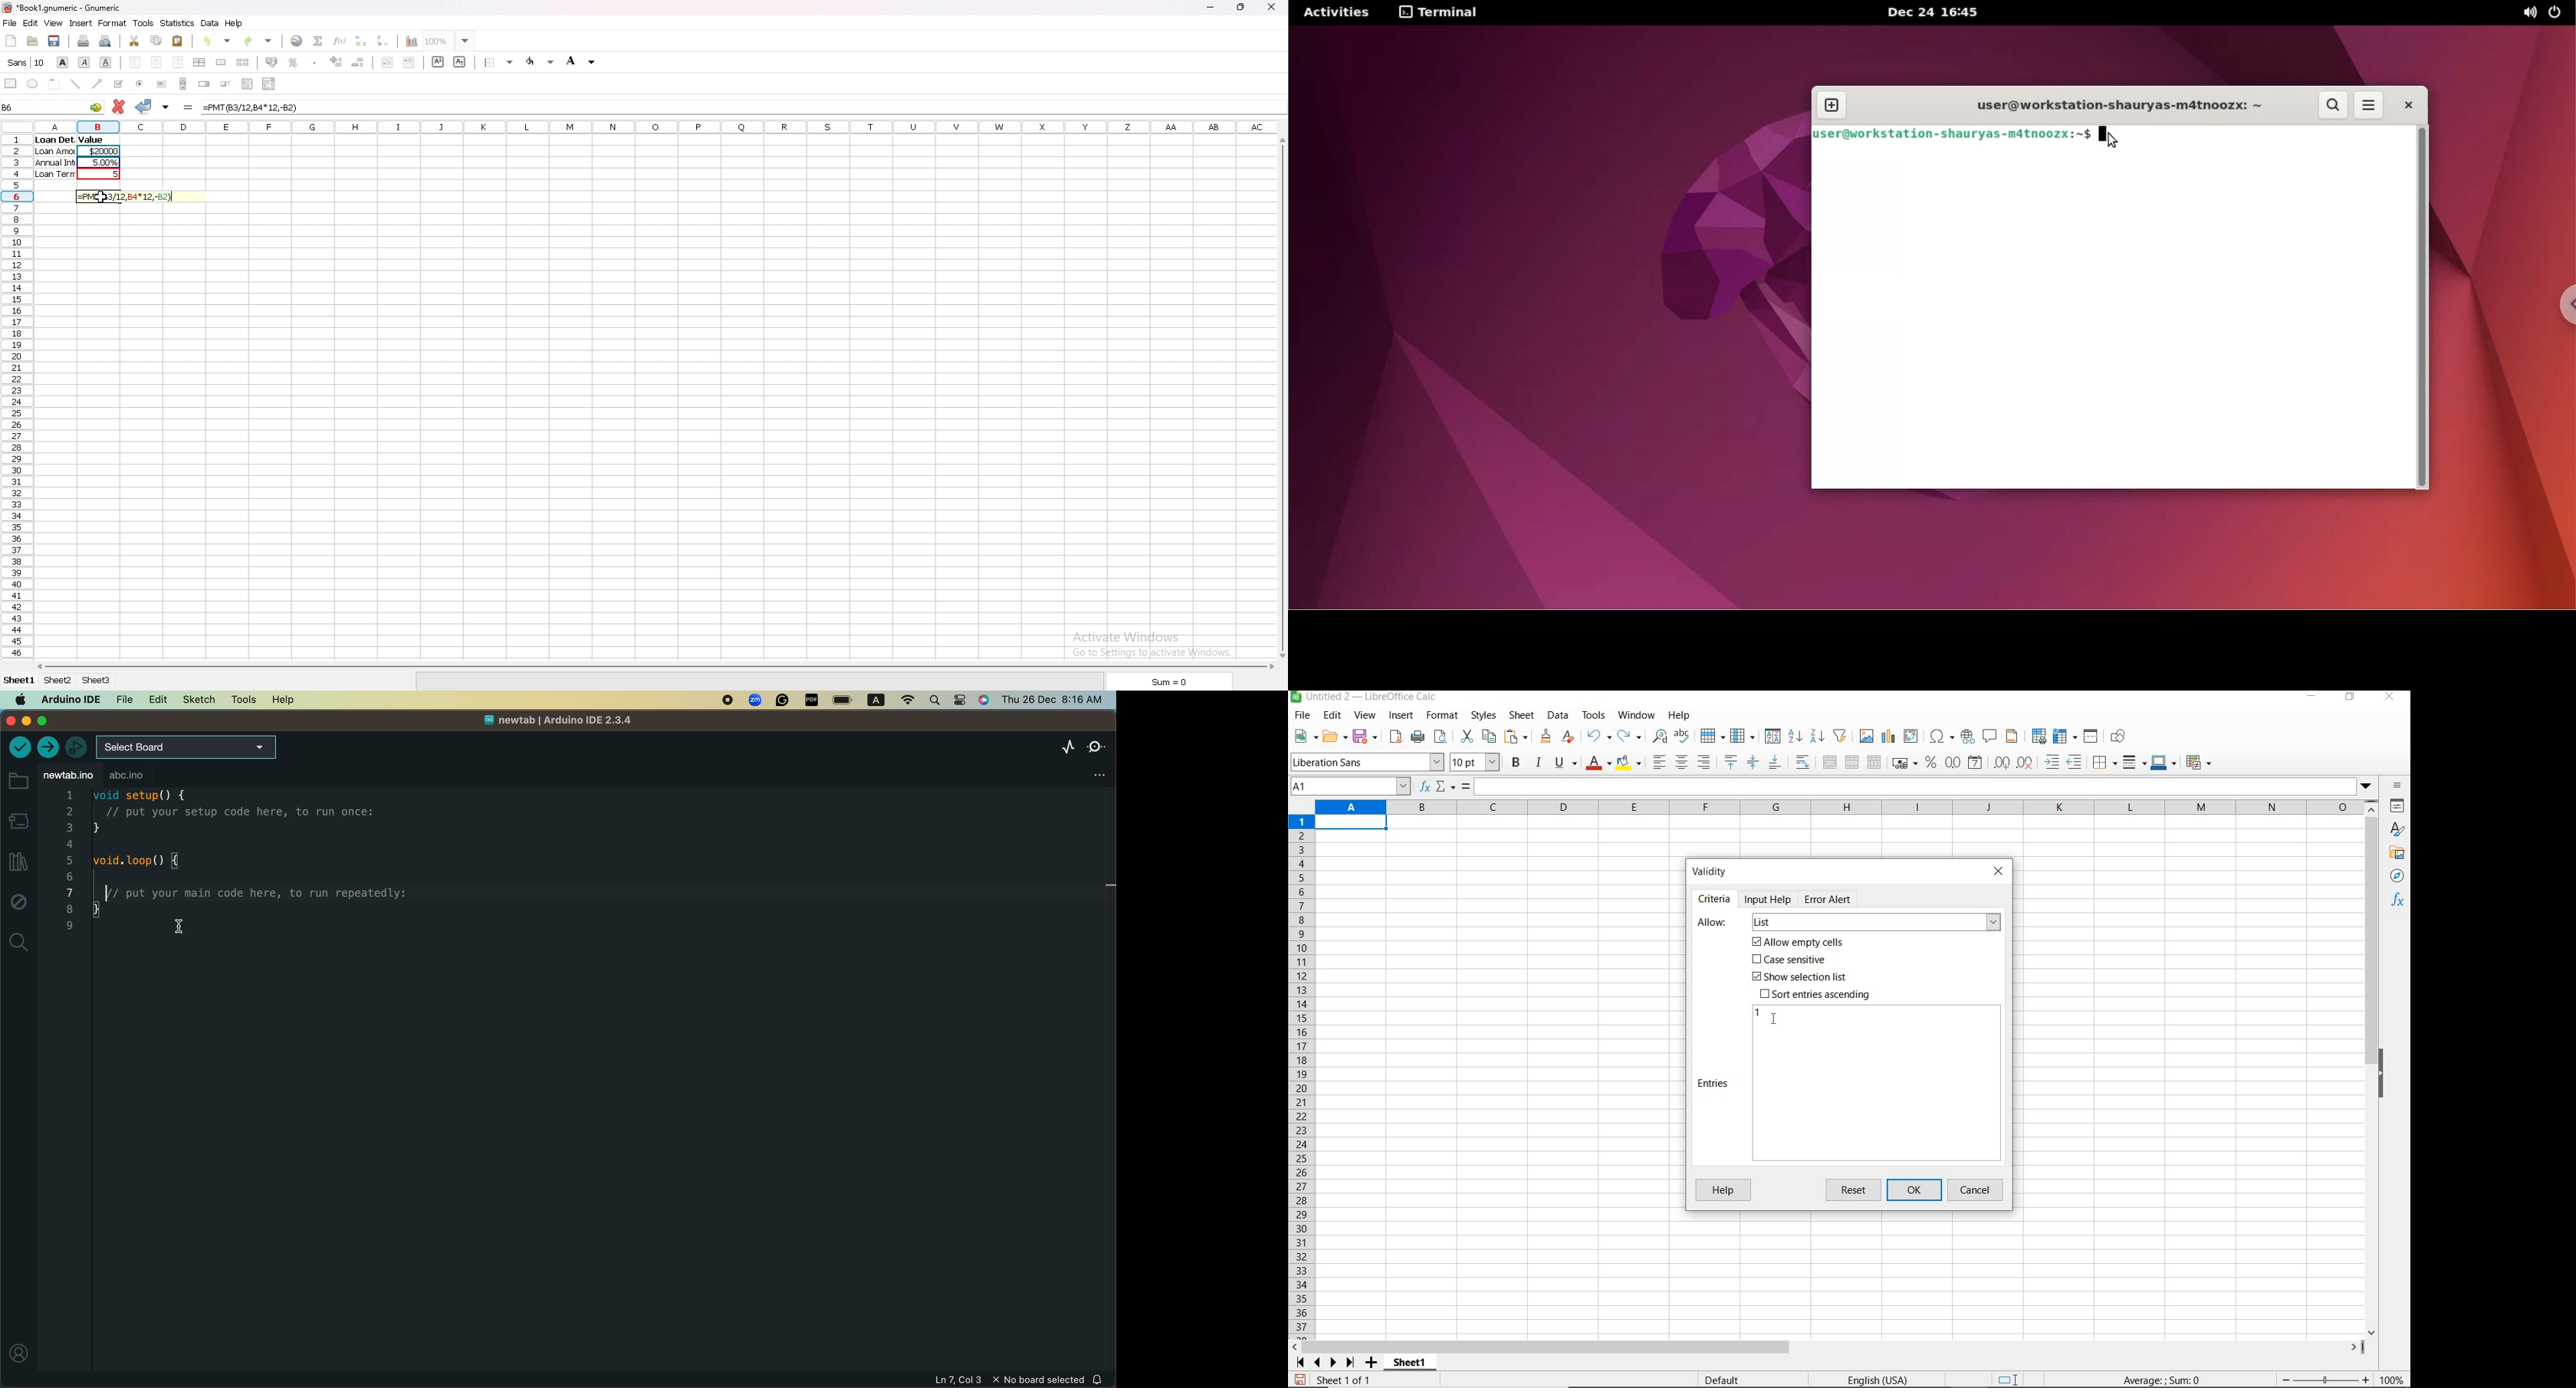 Image resolution: width=2576 pixels, height=1400 pixels. I want to click on view, so click(1366, 717).